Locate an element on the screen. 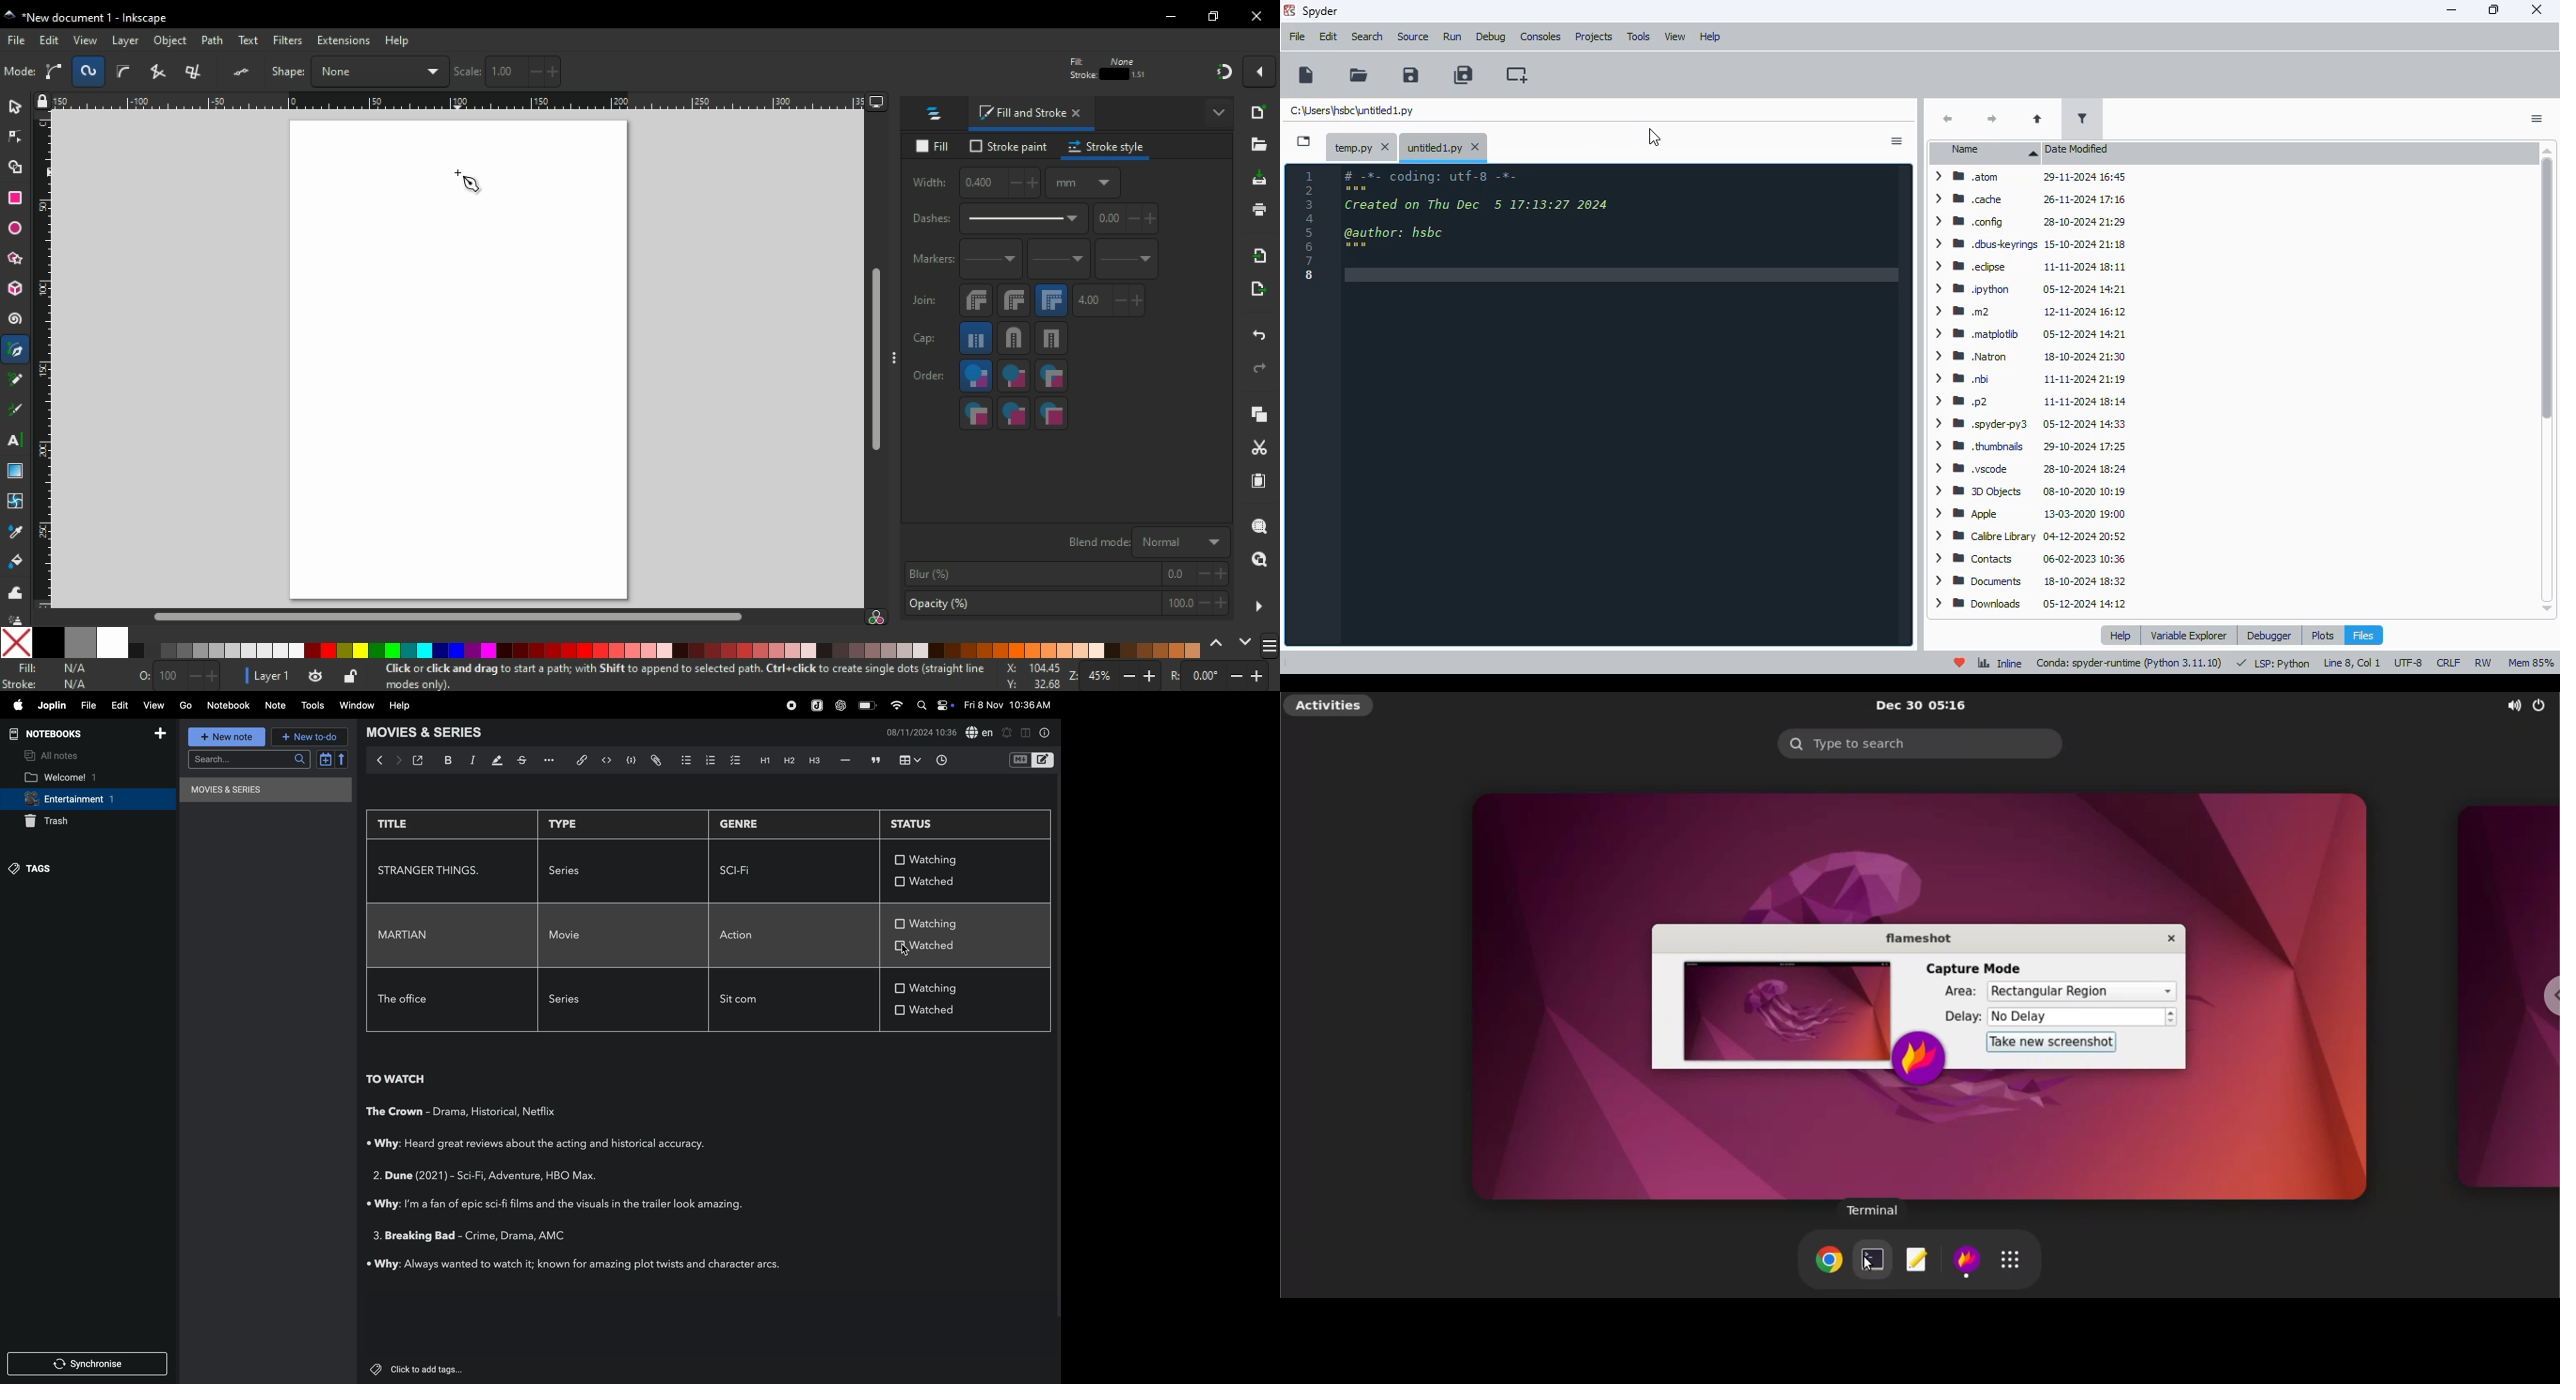  activity window is located at coordinates (2501, 995).